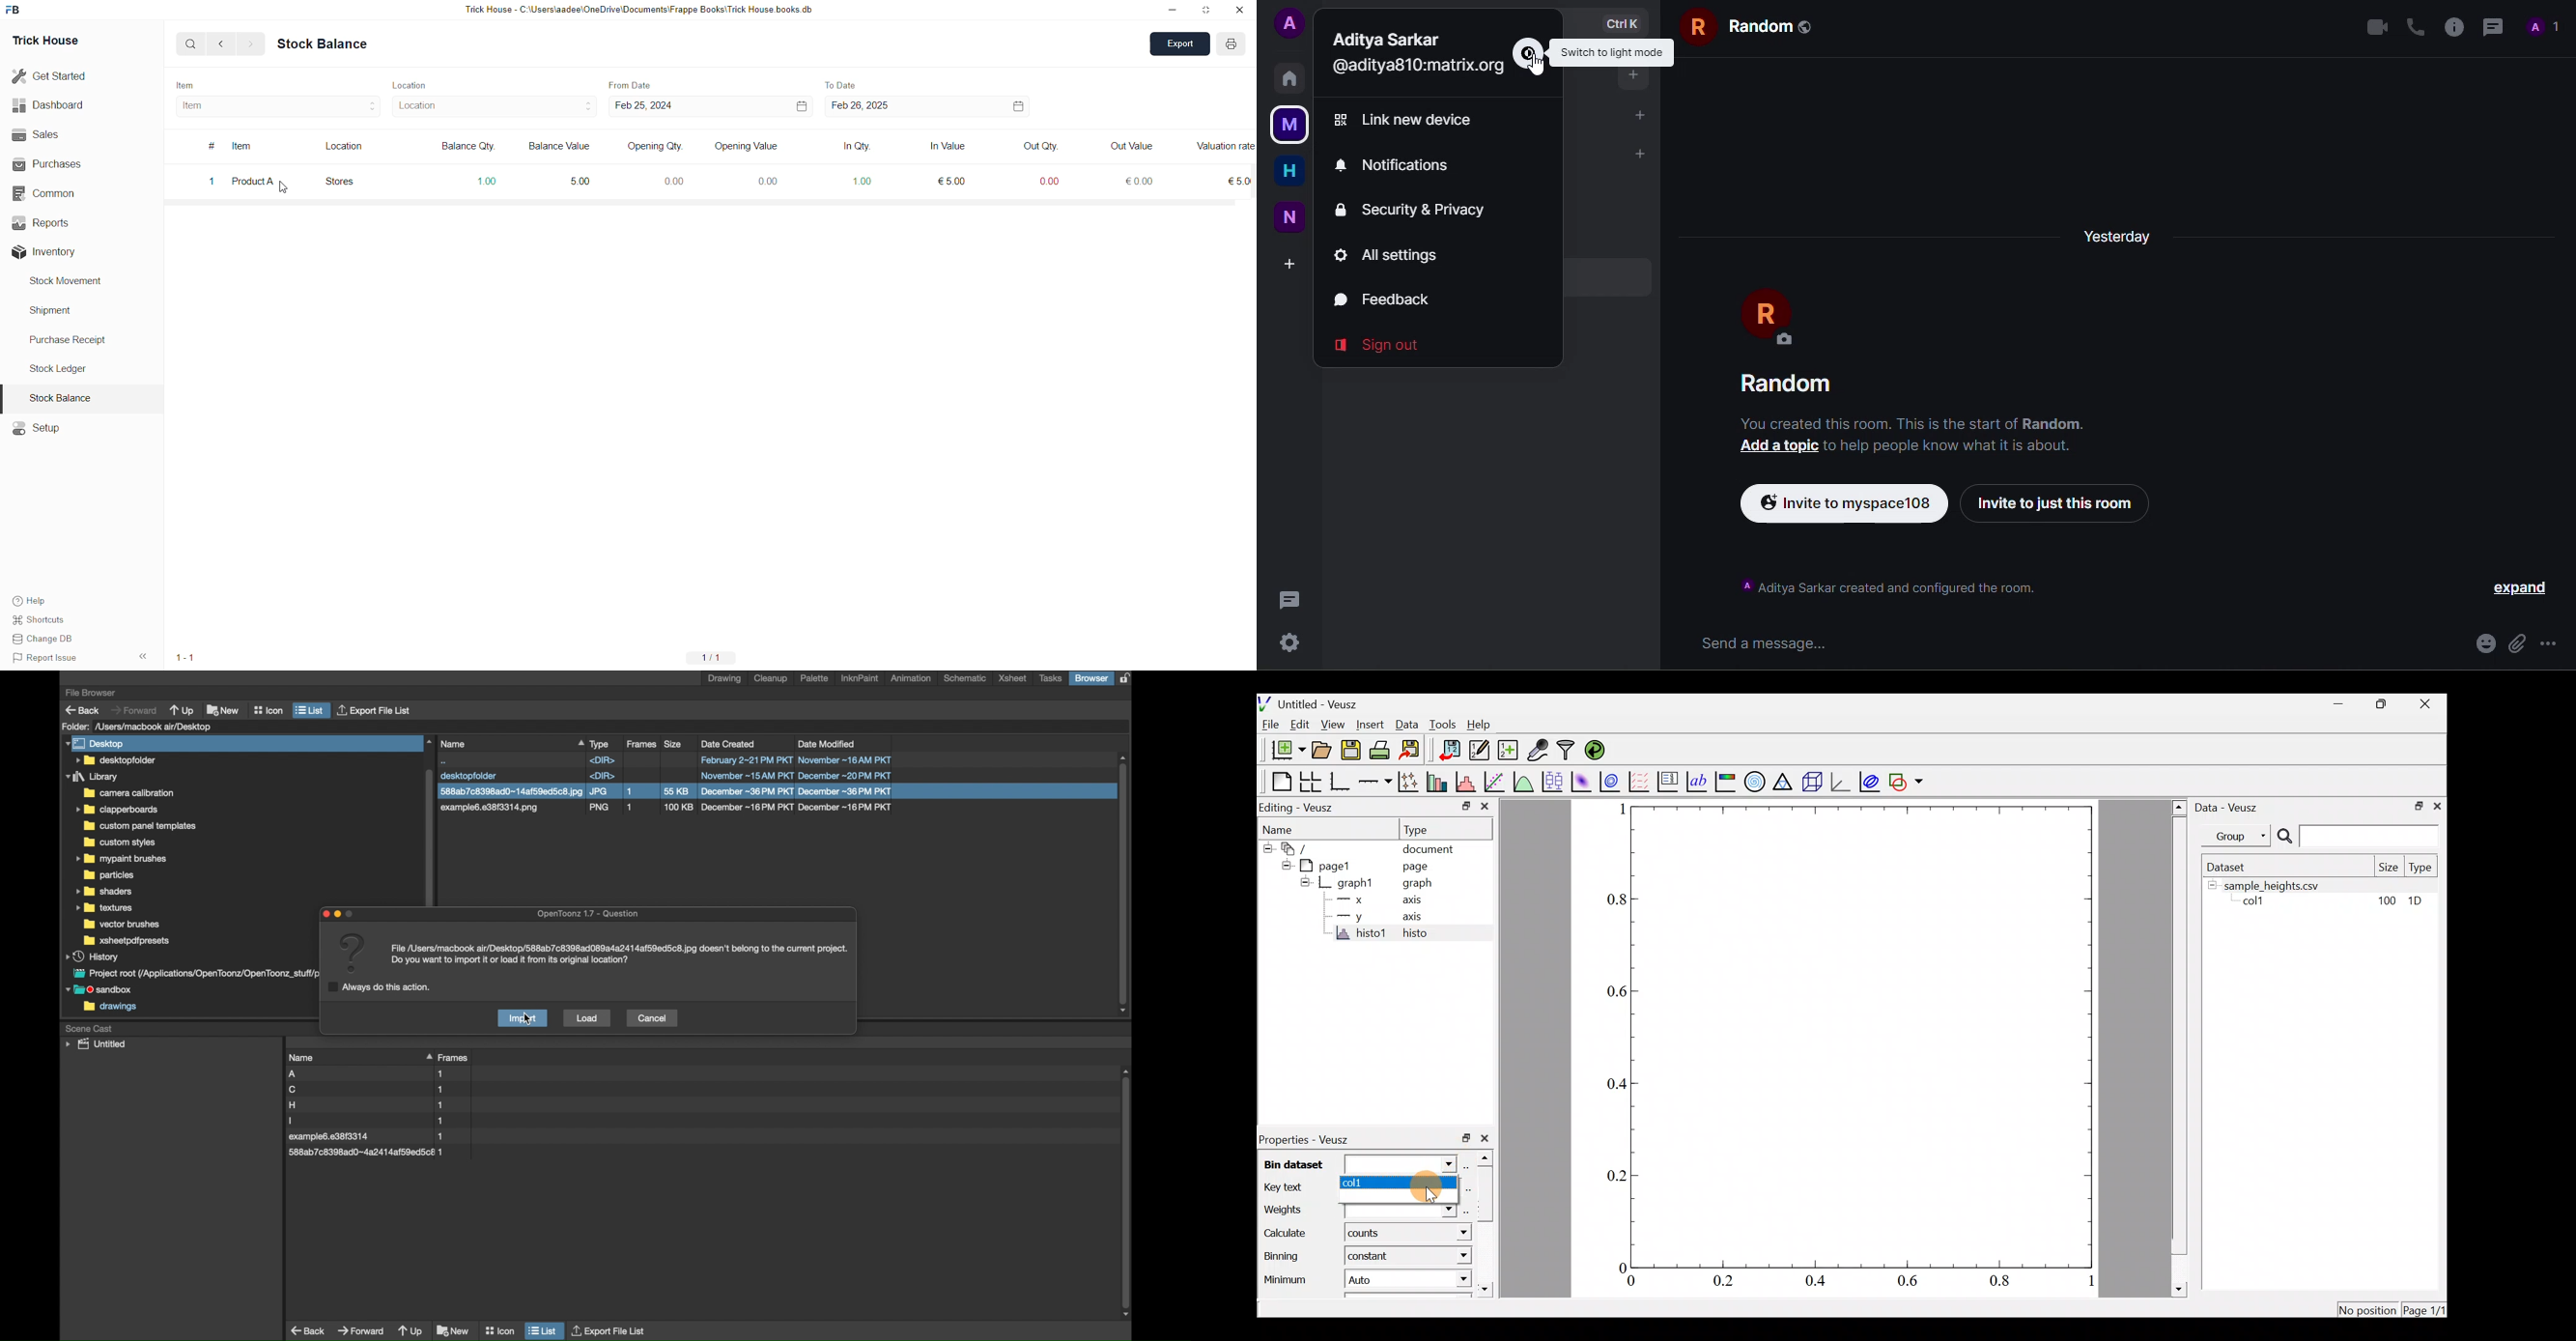  I want to click on Forward, so click(253, 45).